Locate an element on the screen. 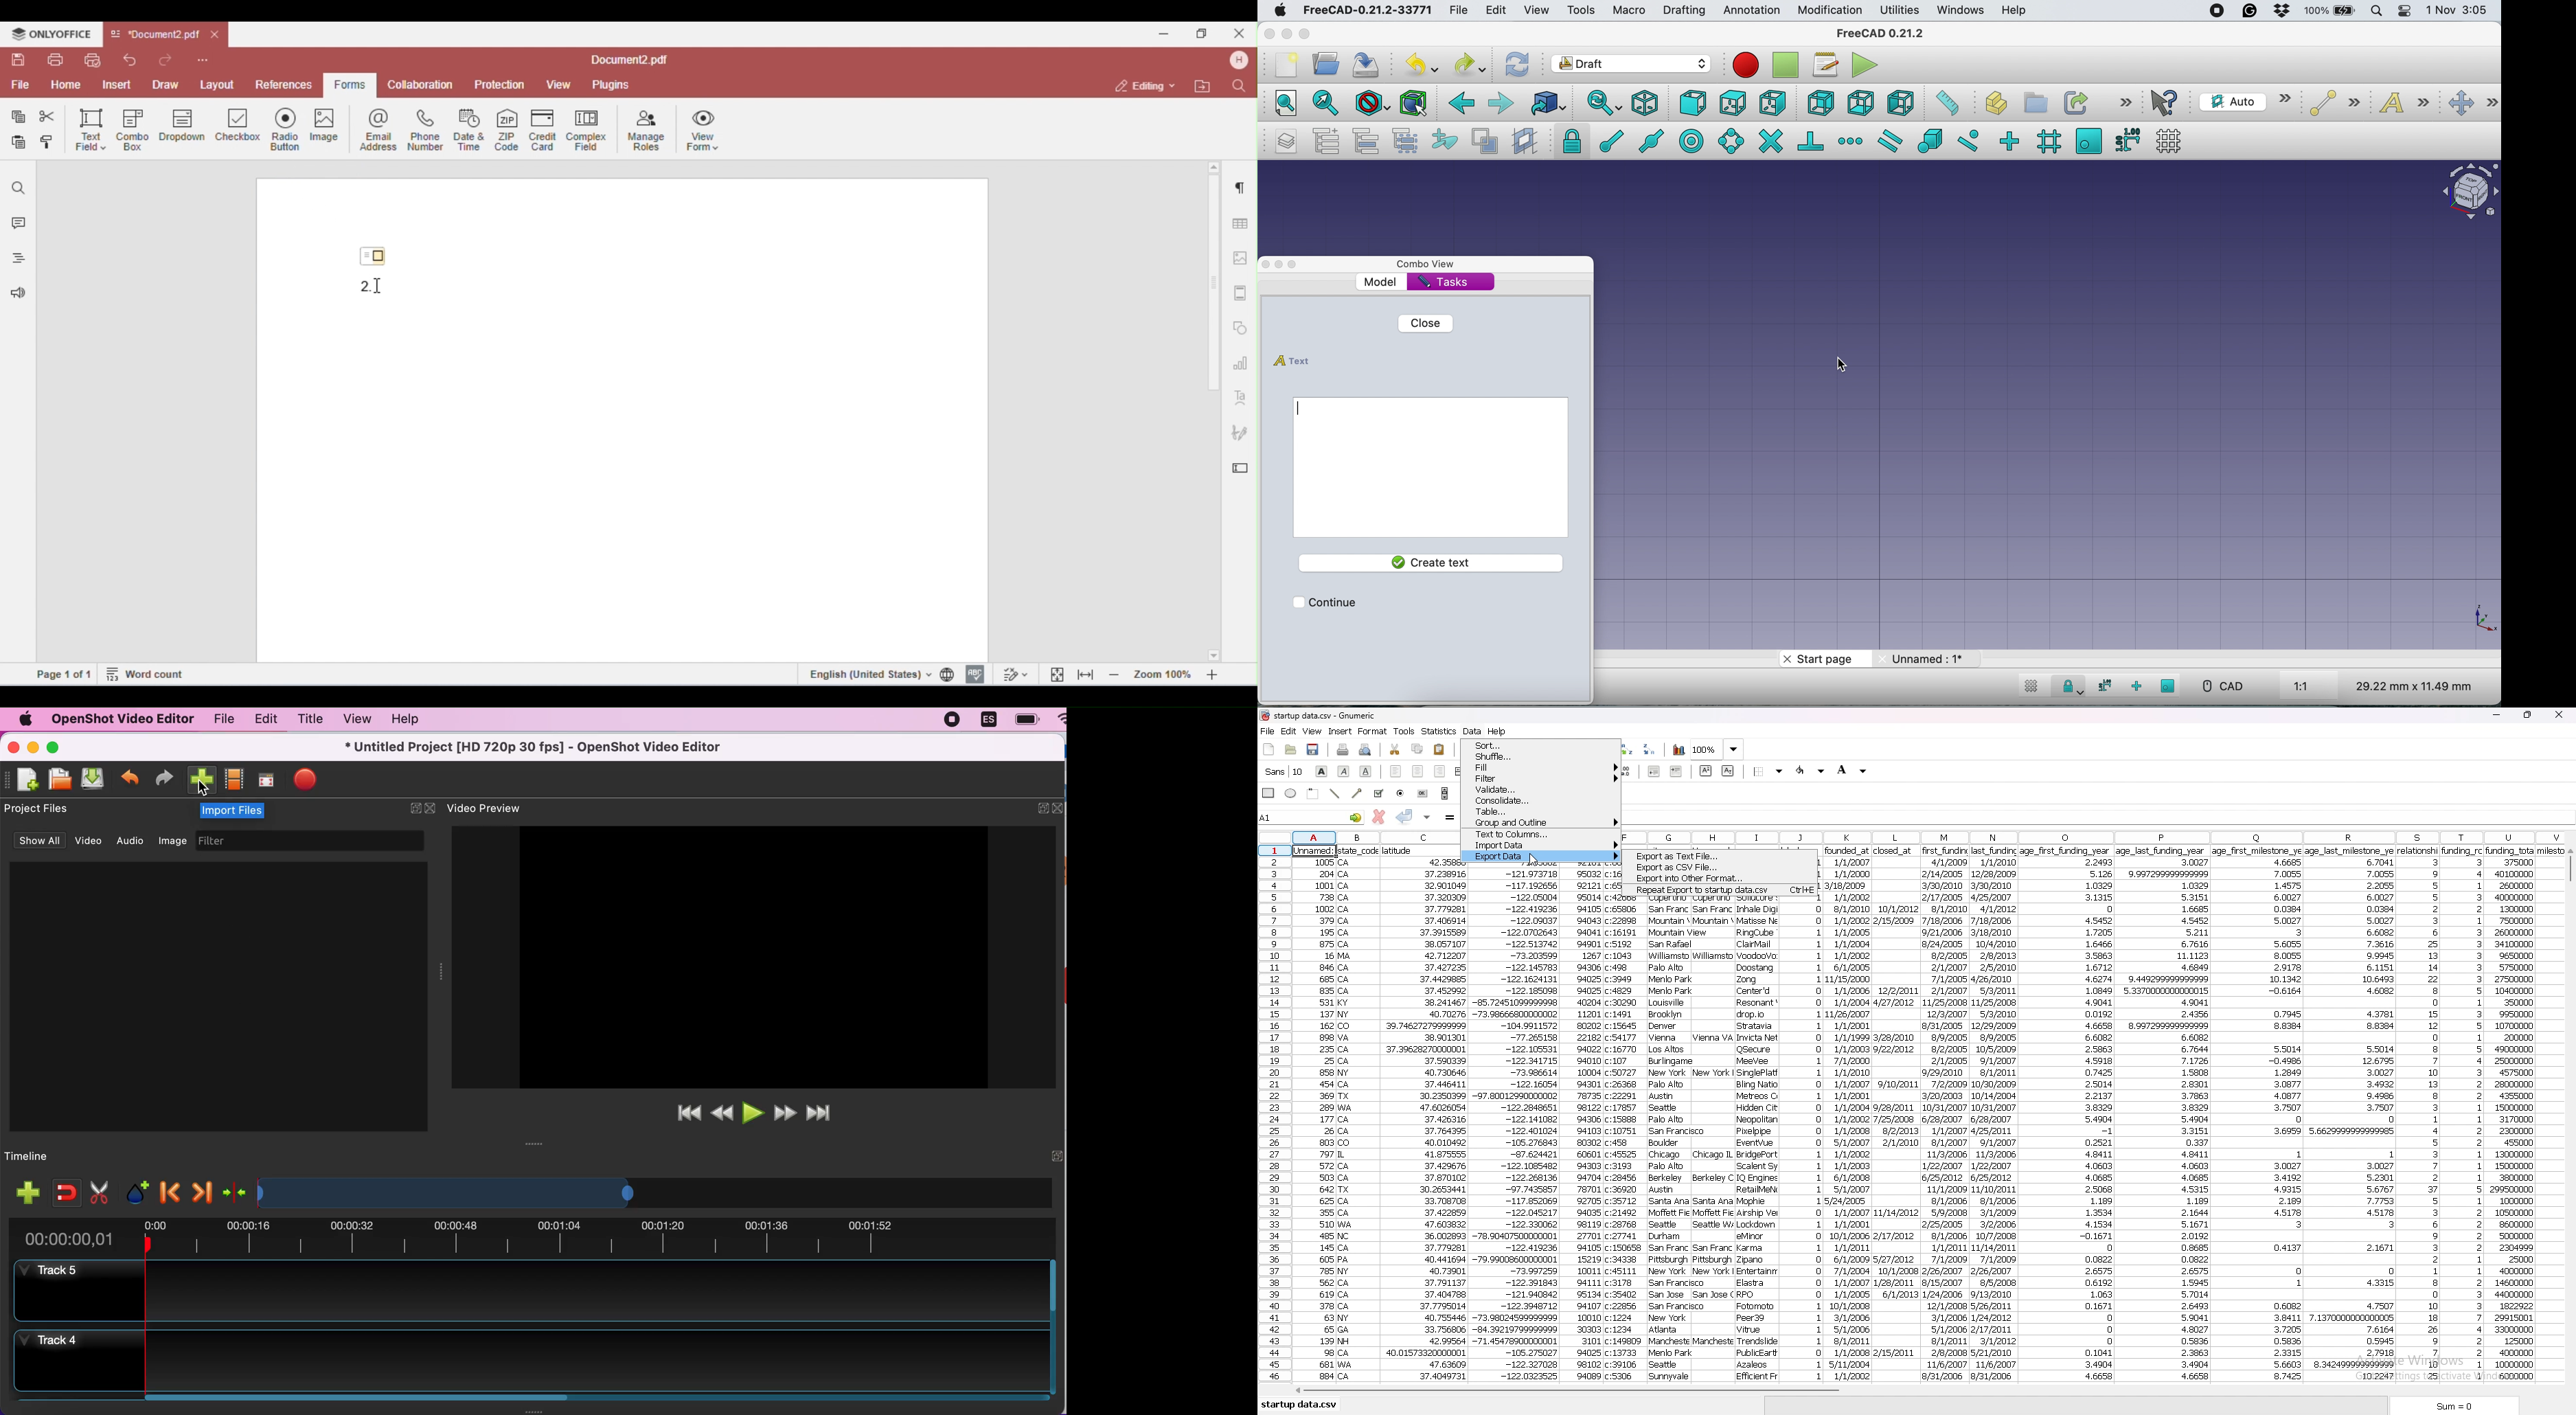 This screenshot has height=1428, width=2576. minimize is located at coordinates (34, 749).